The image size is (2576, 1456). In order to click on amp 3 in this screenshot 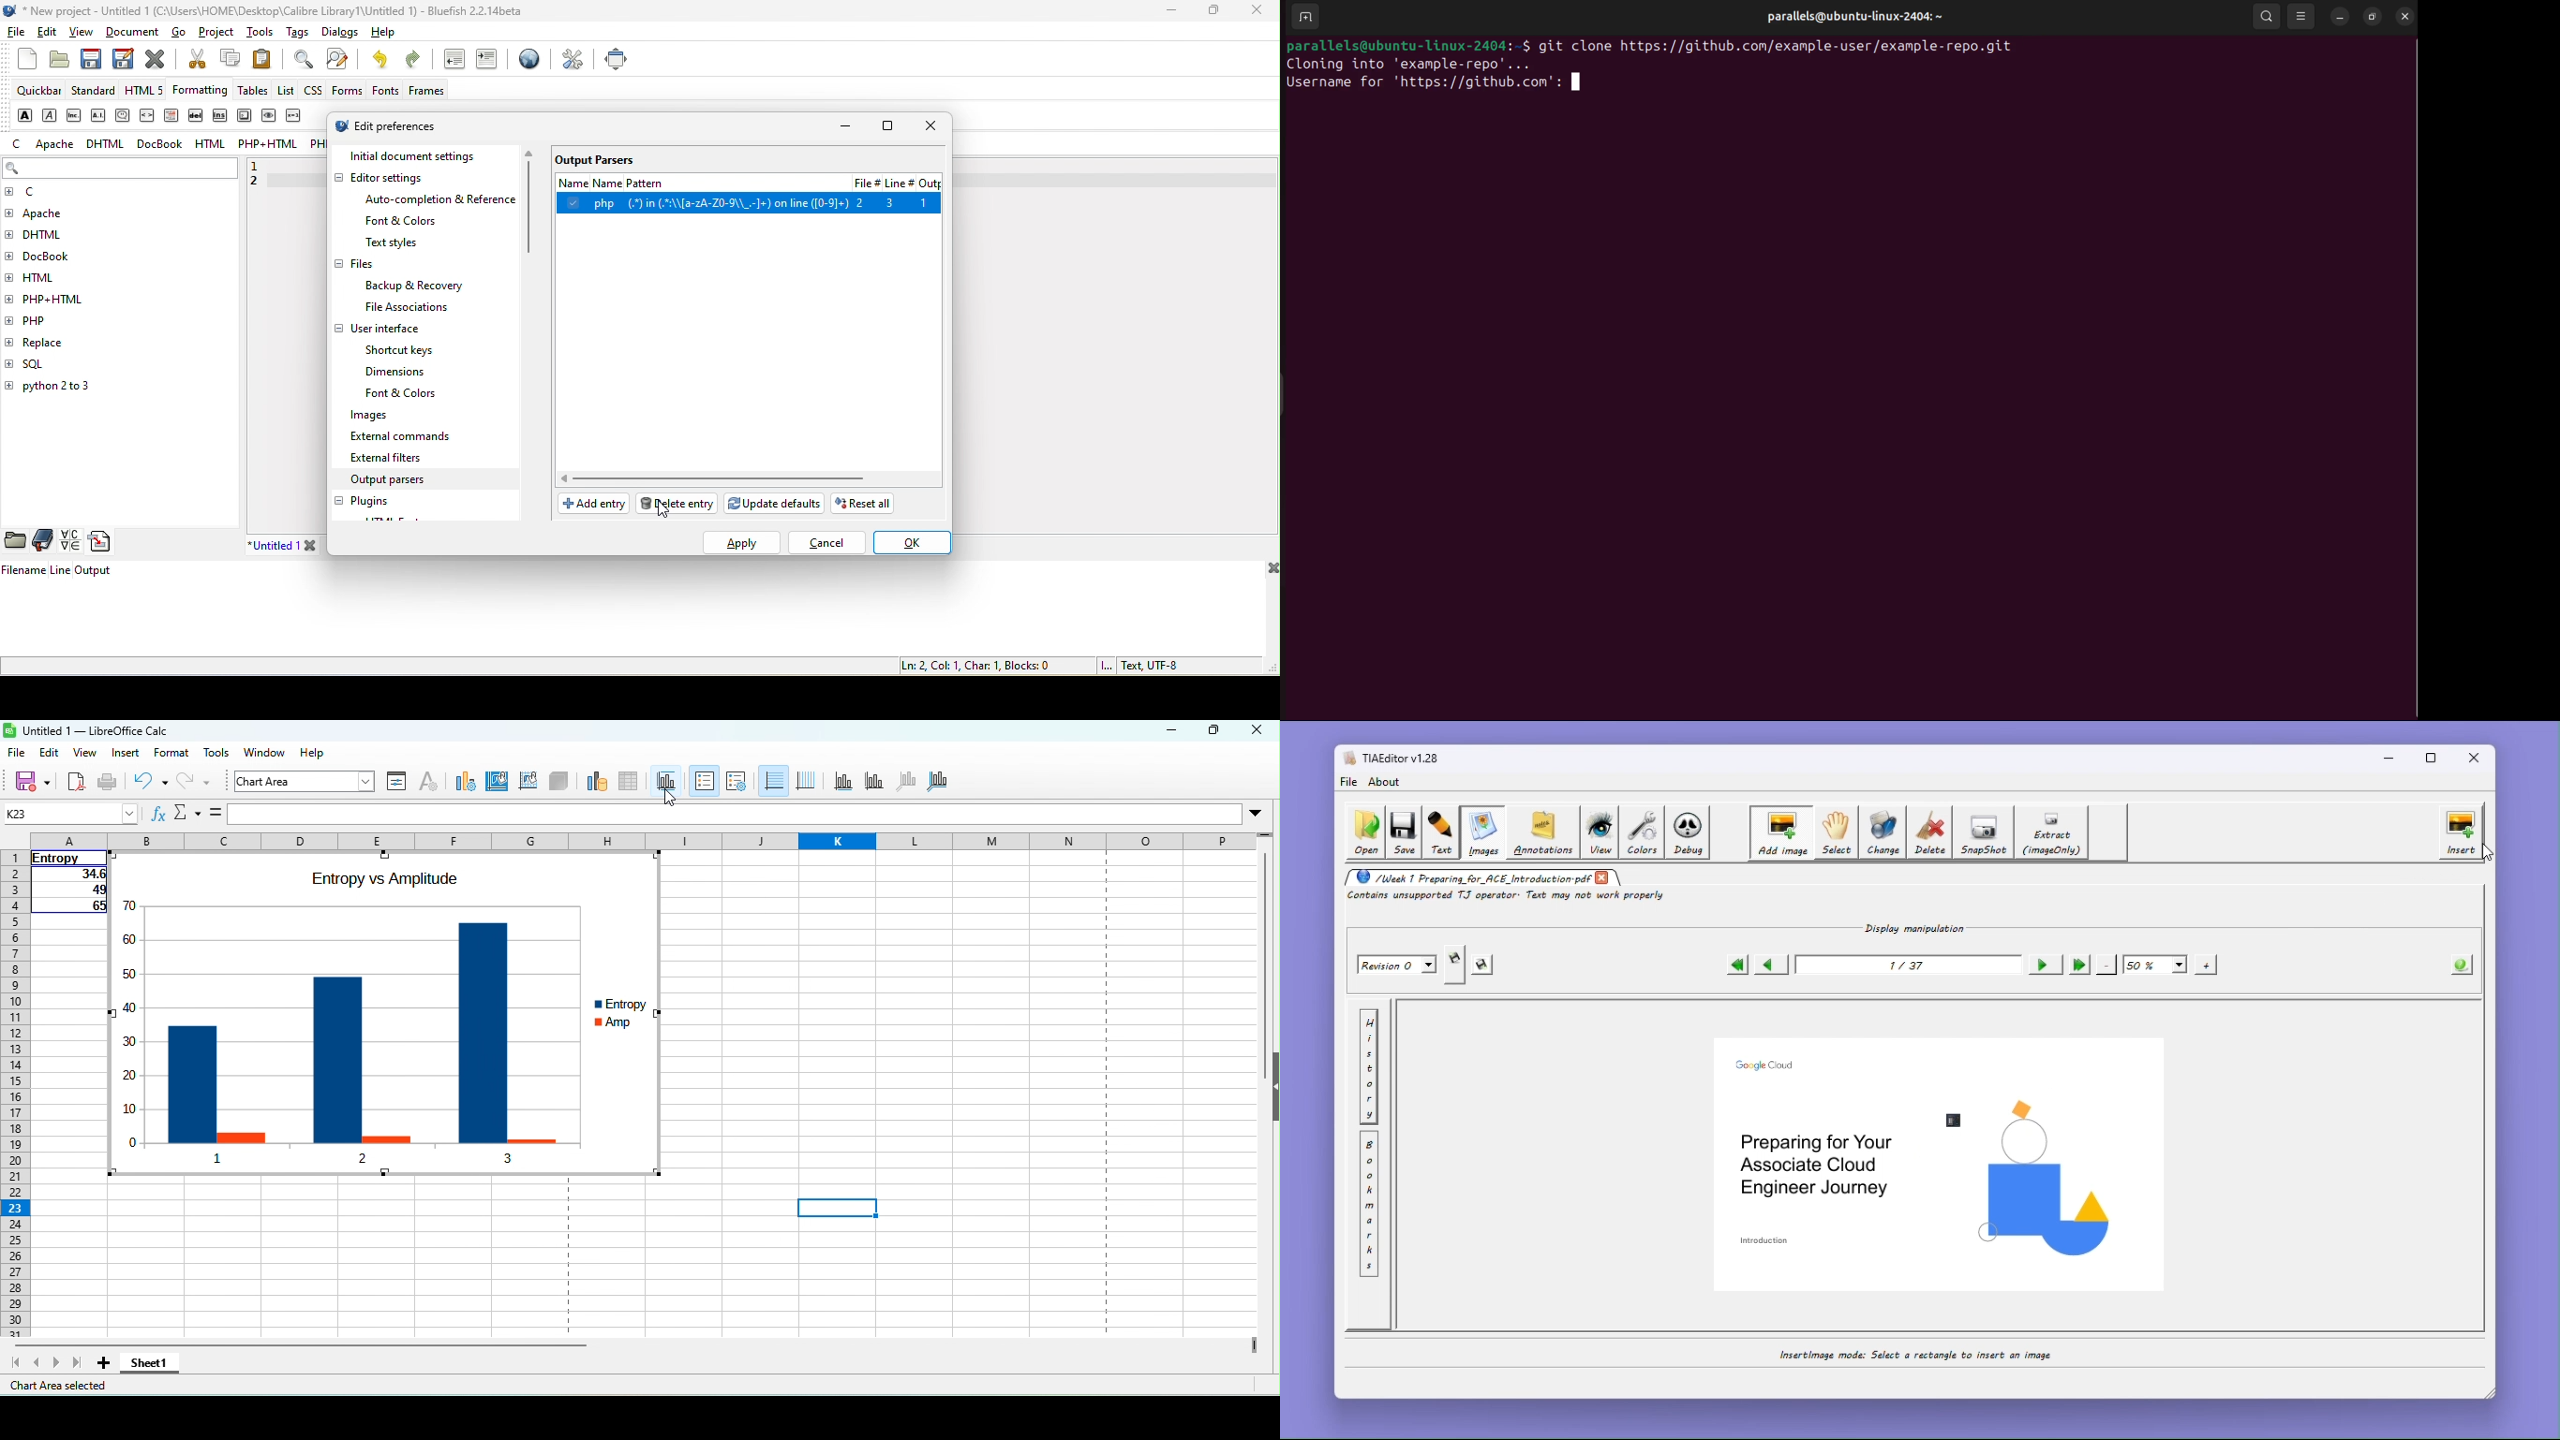, I will do `click(532, 1136)`.